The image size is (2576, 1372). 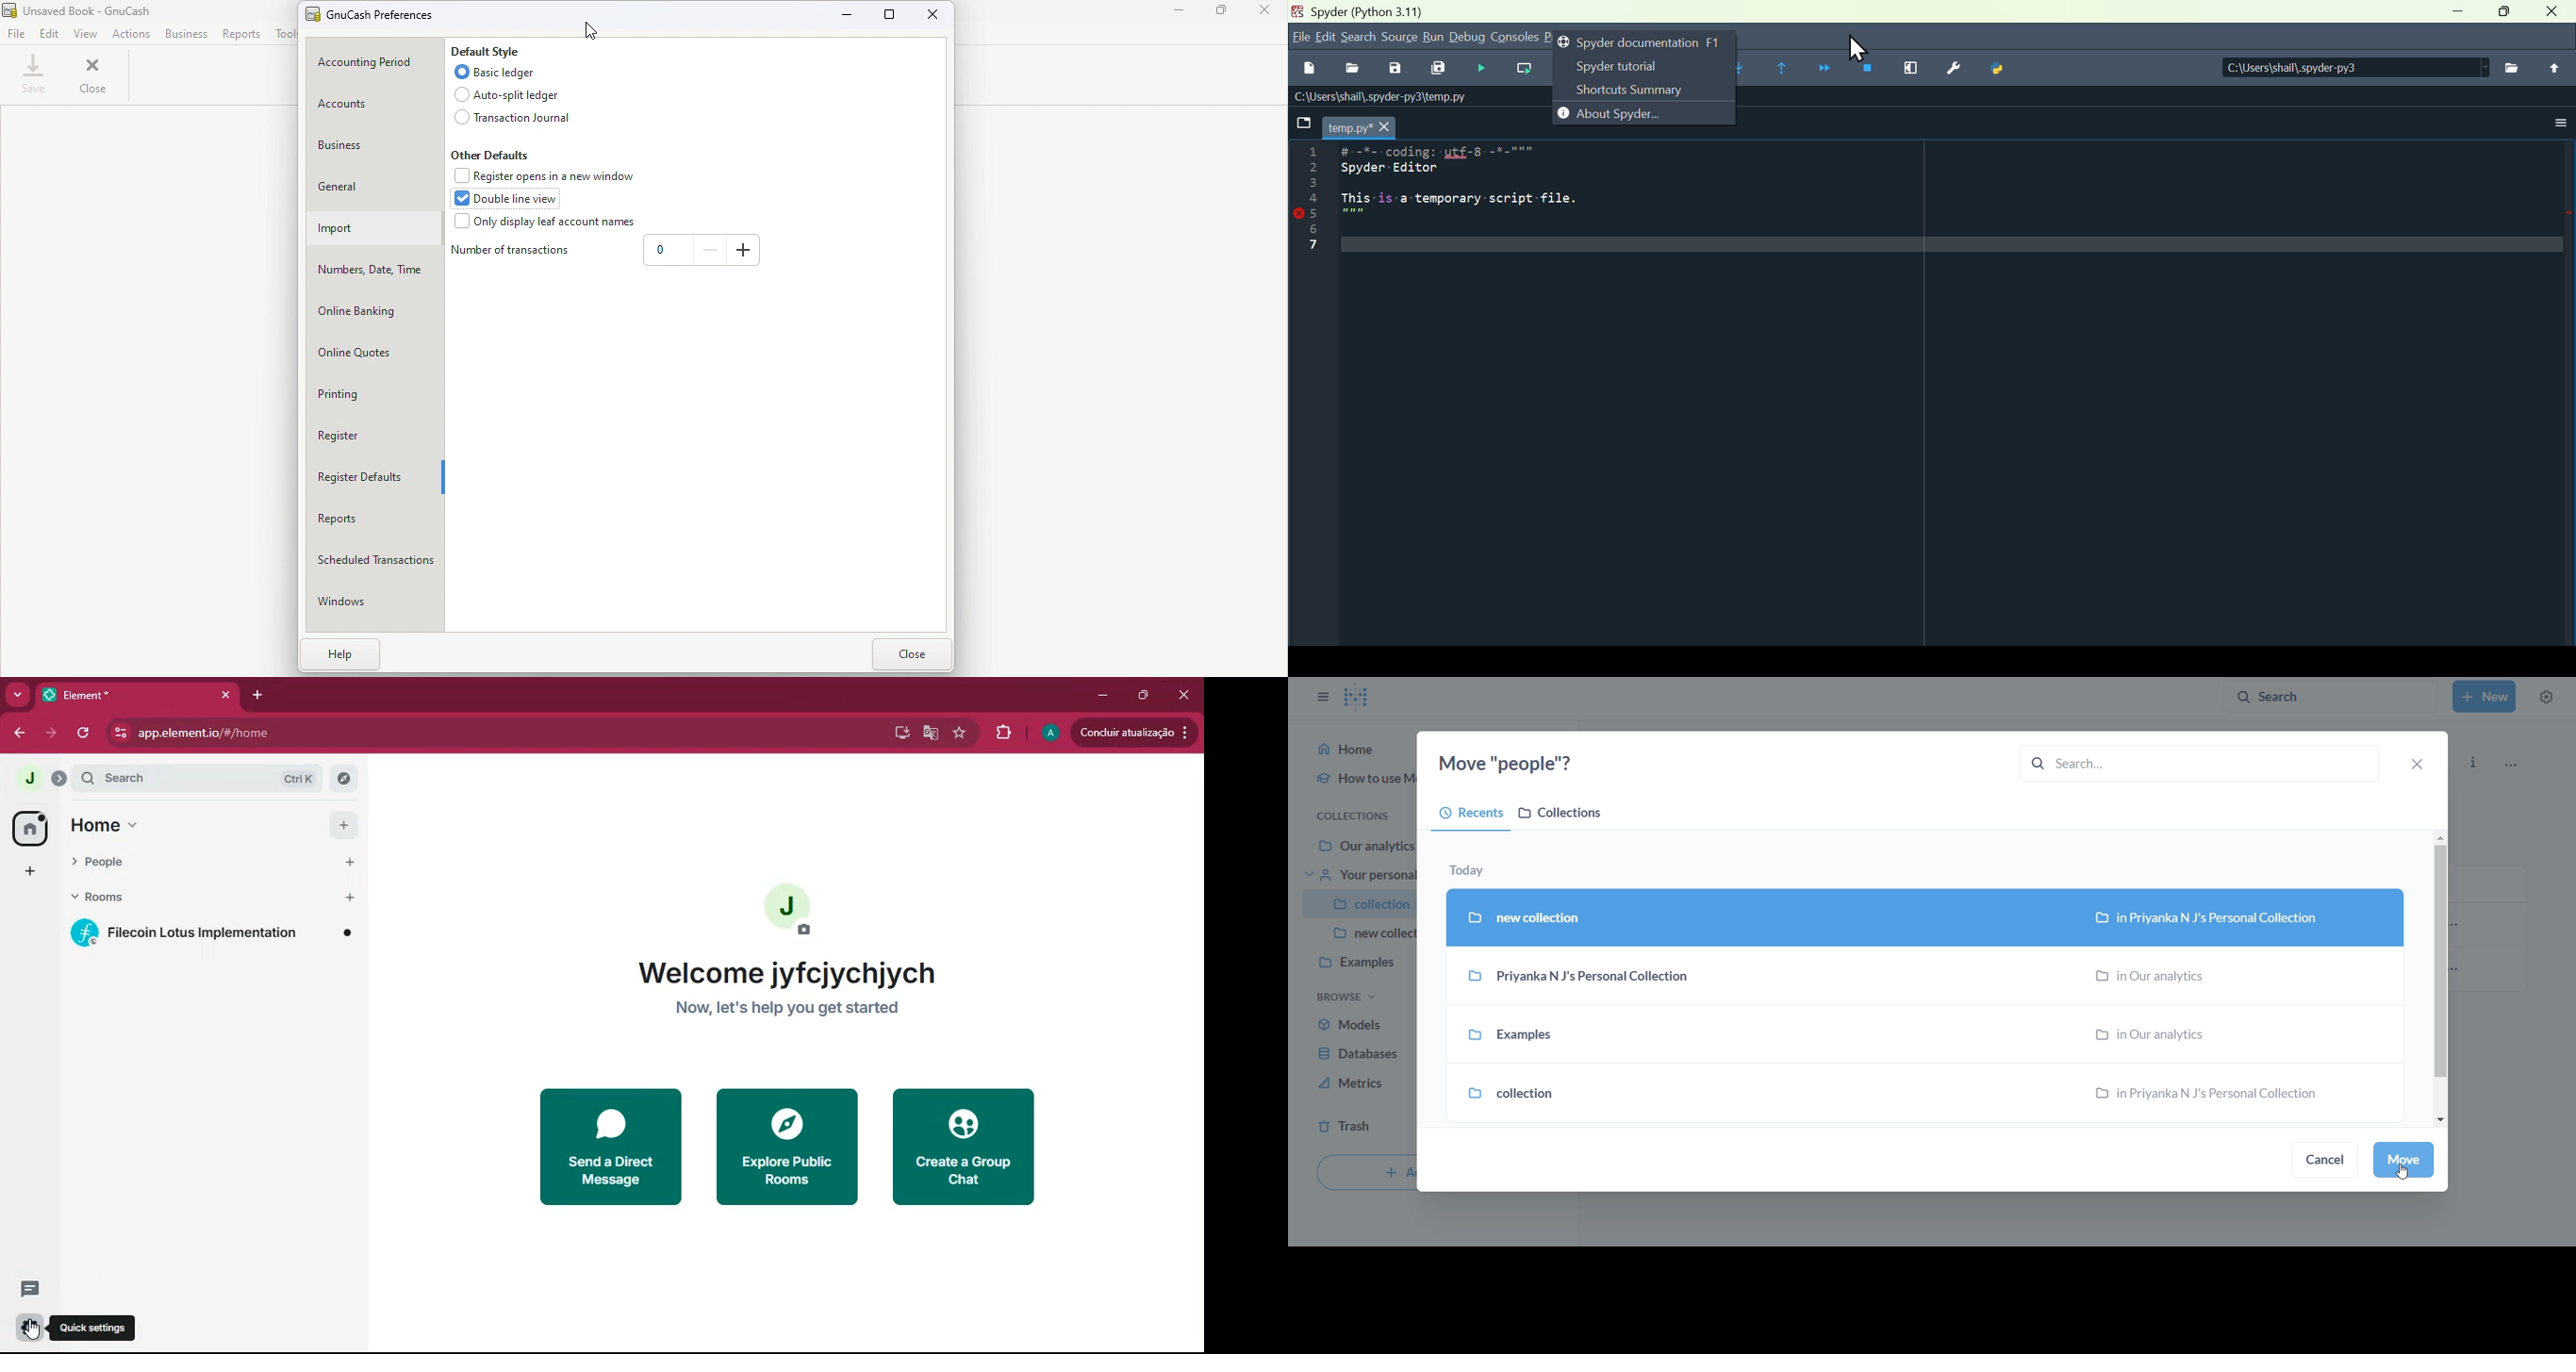 I want to click on file name, so click(x=77, y=11).